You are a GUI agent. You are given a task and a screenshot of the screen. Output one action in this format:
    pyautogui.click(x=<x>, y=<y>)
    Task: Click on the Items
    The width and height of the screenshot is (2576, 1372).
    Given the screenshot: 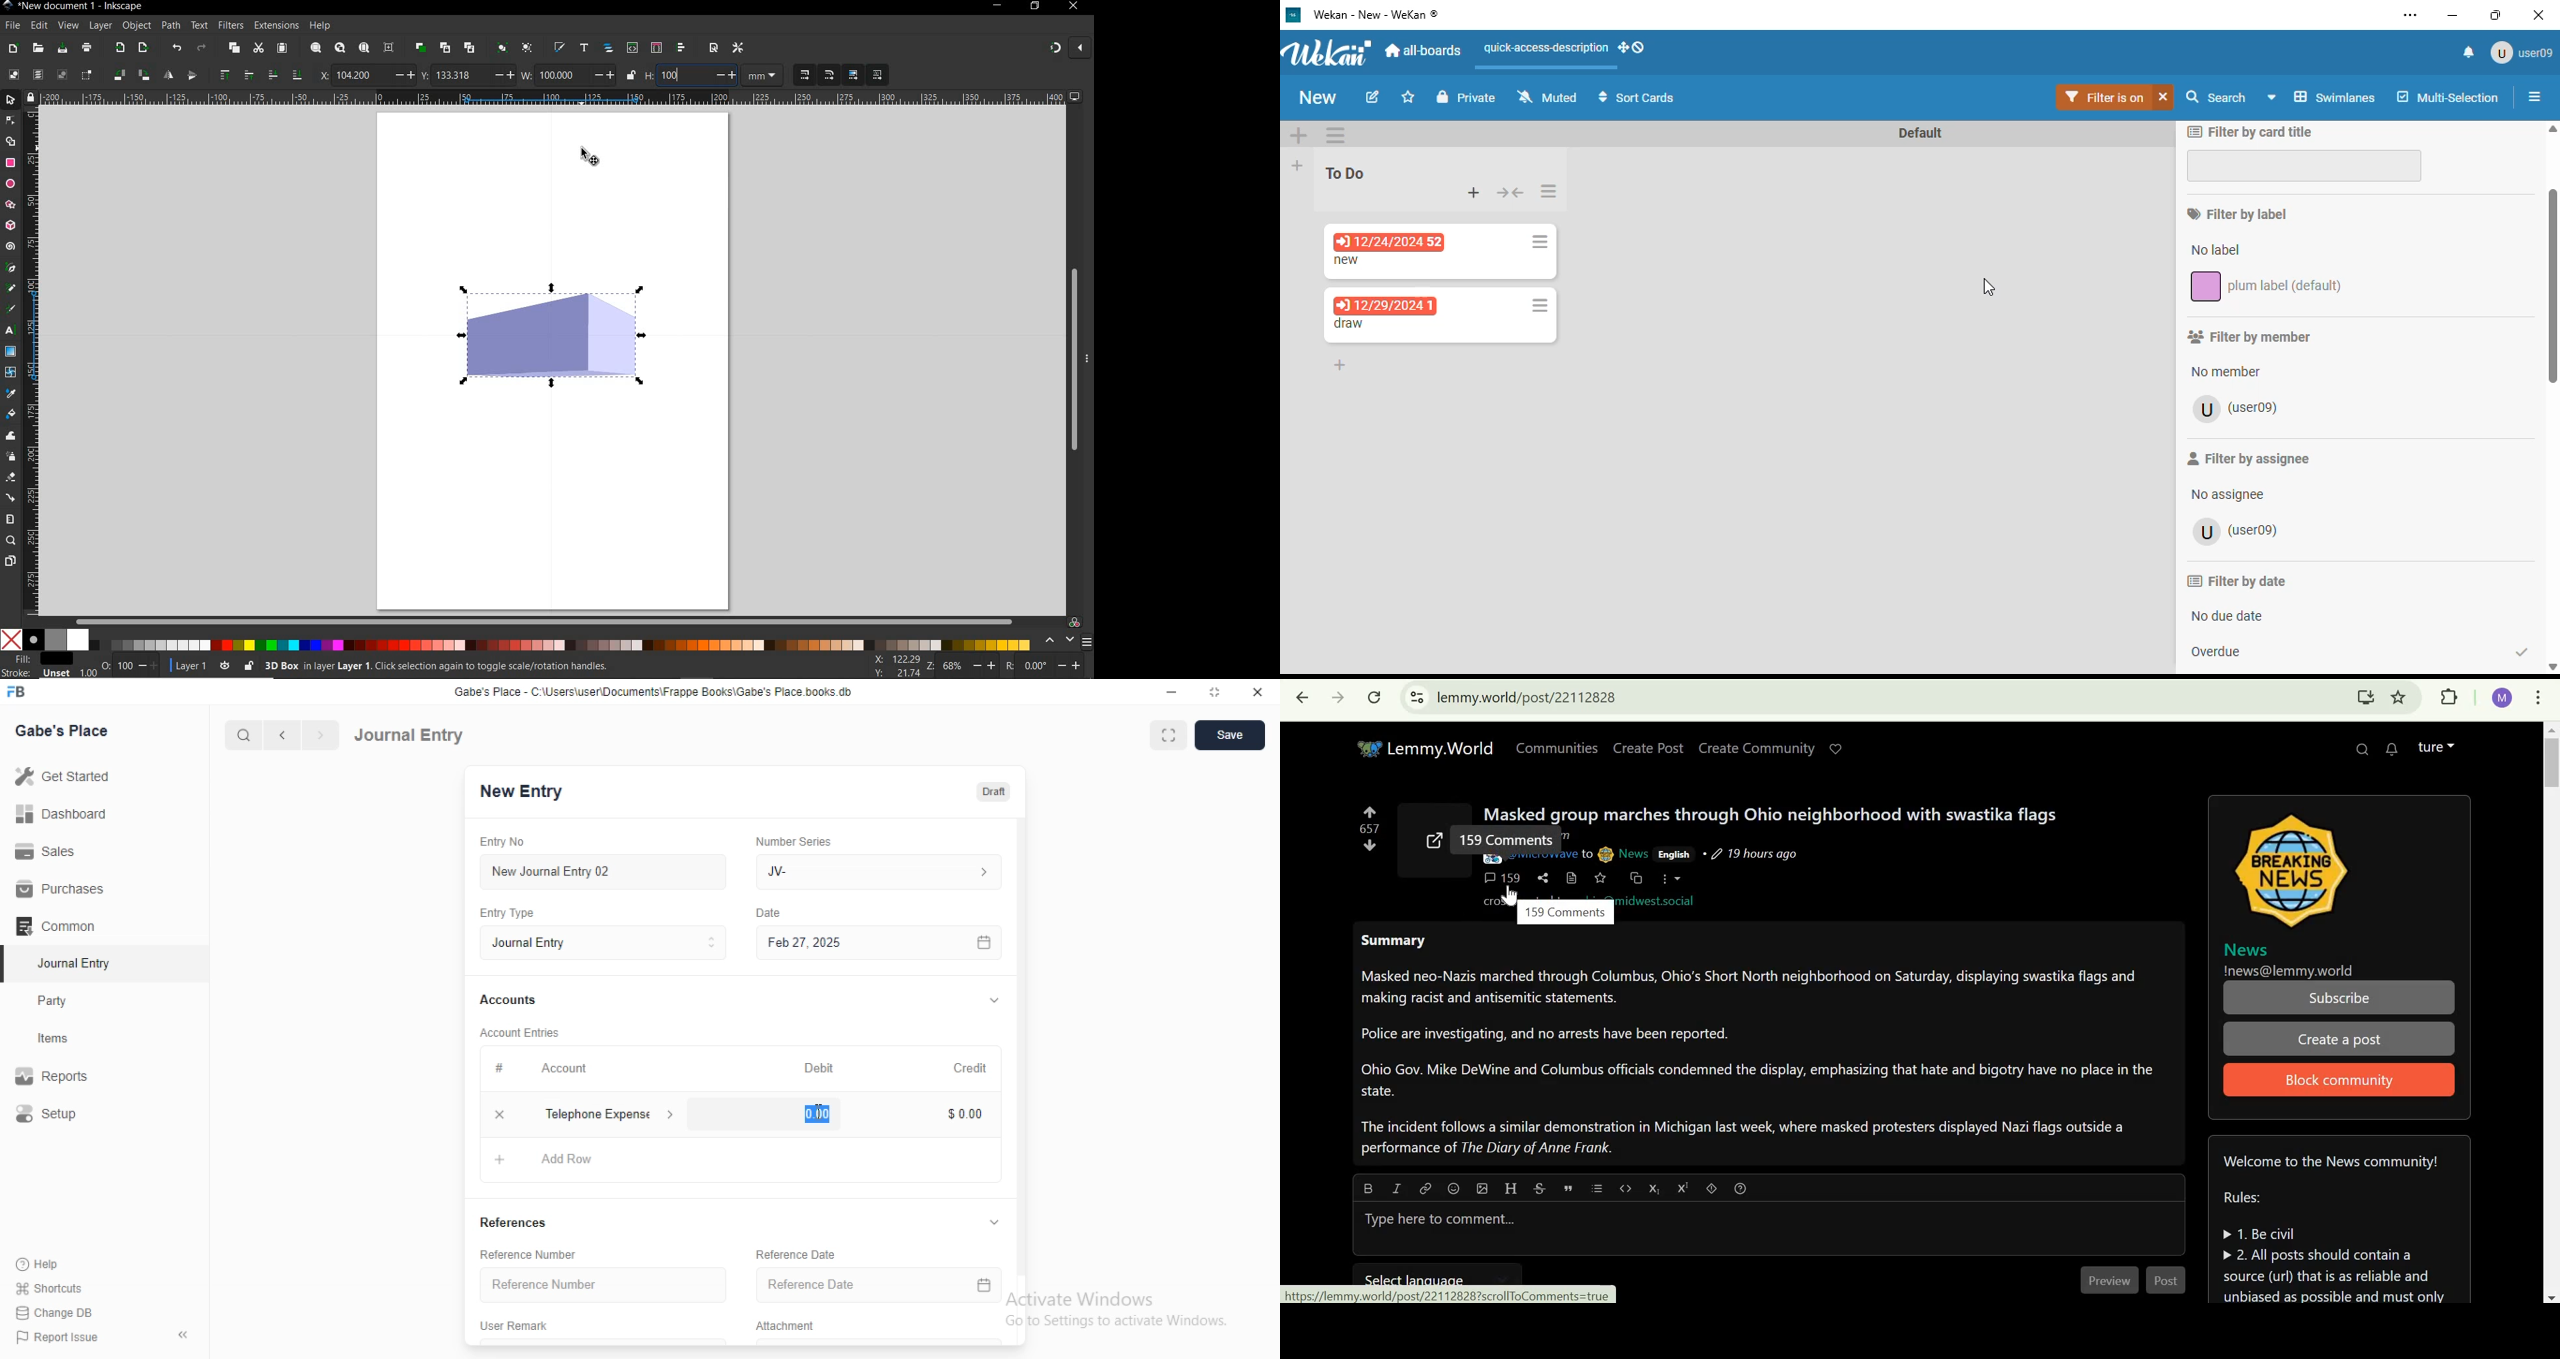 What is the action you would take?
    pyautogui.click(x=55, y=1039)
    